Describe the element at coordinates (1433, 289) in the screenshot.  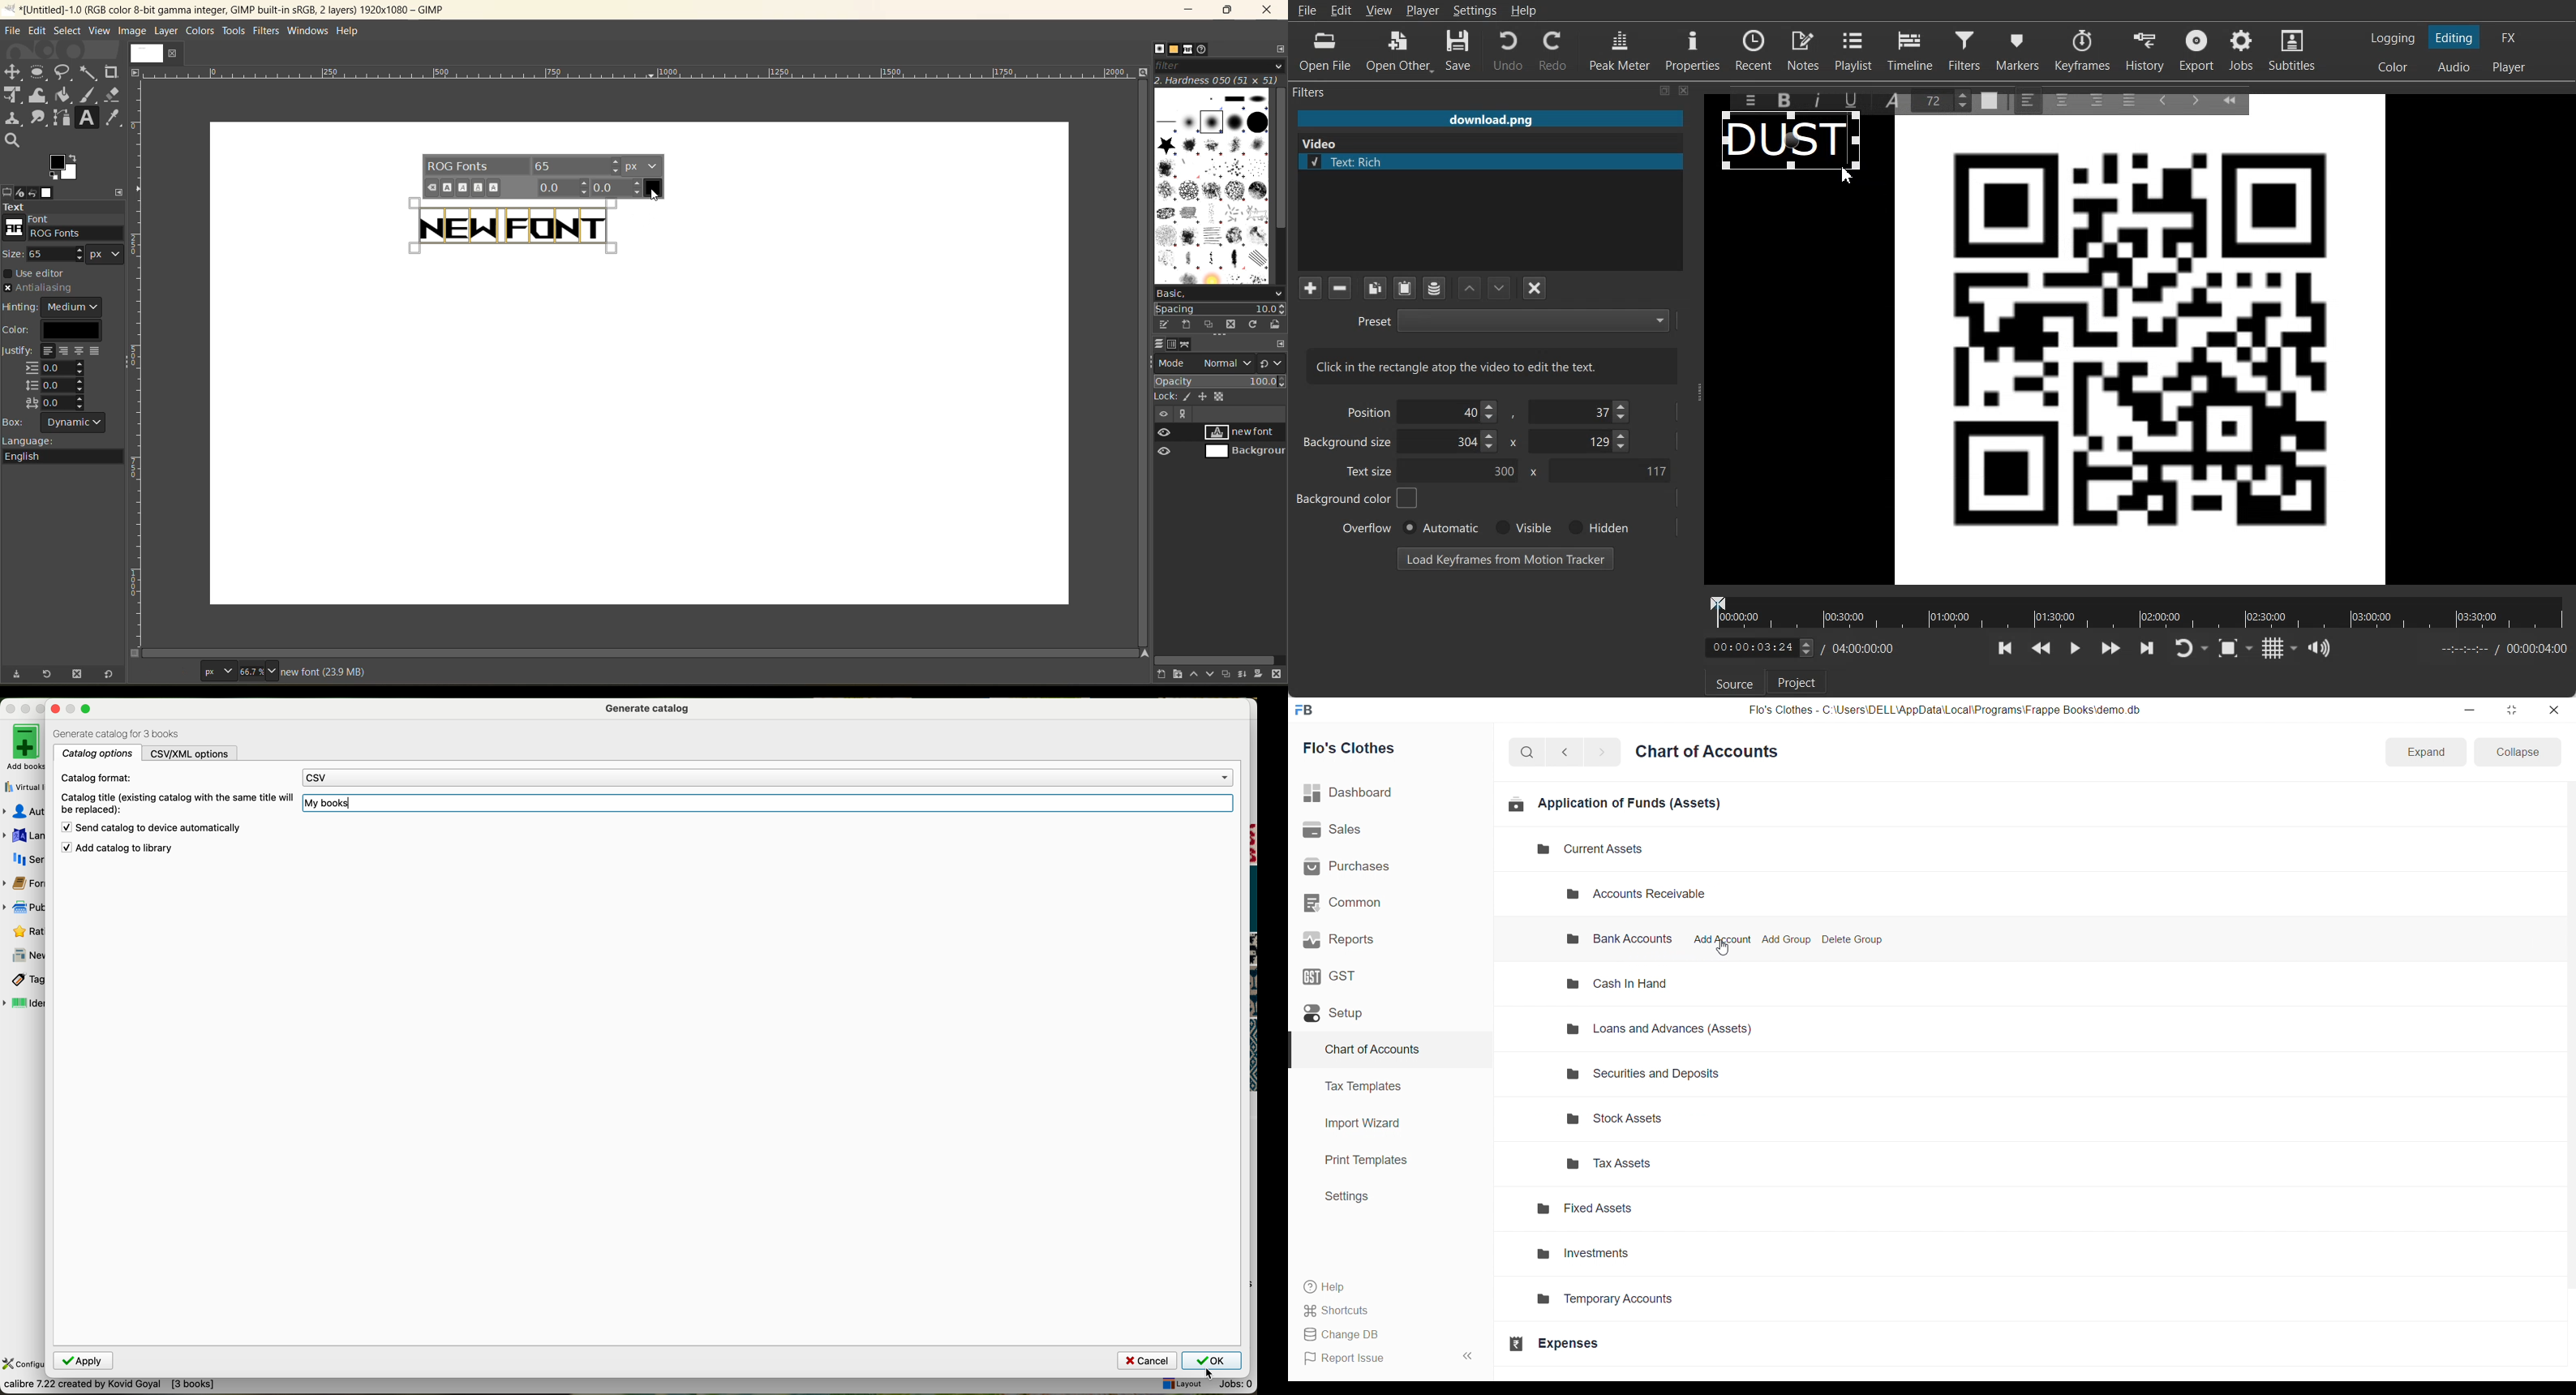
I see `Save a filter set` at that location.